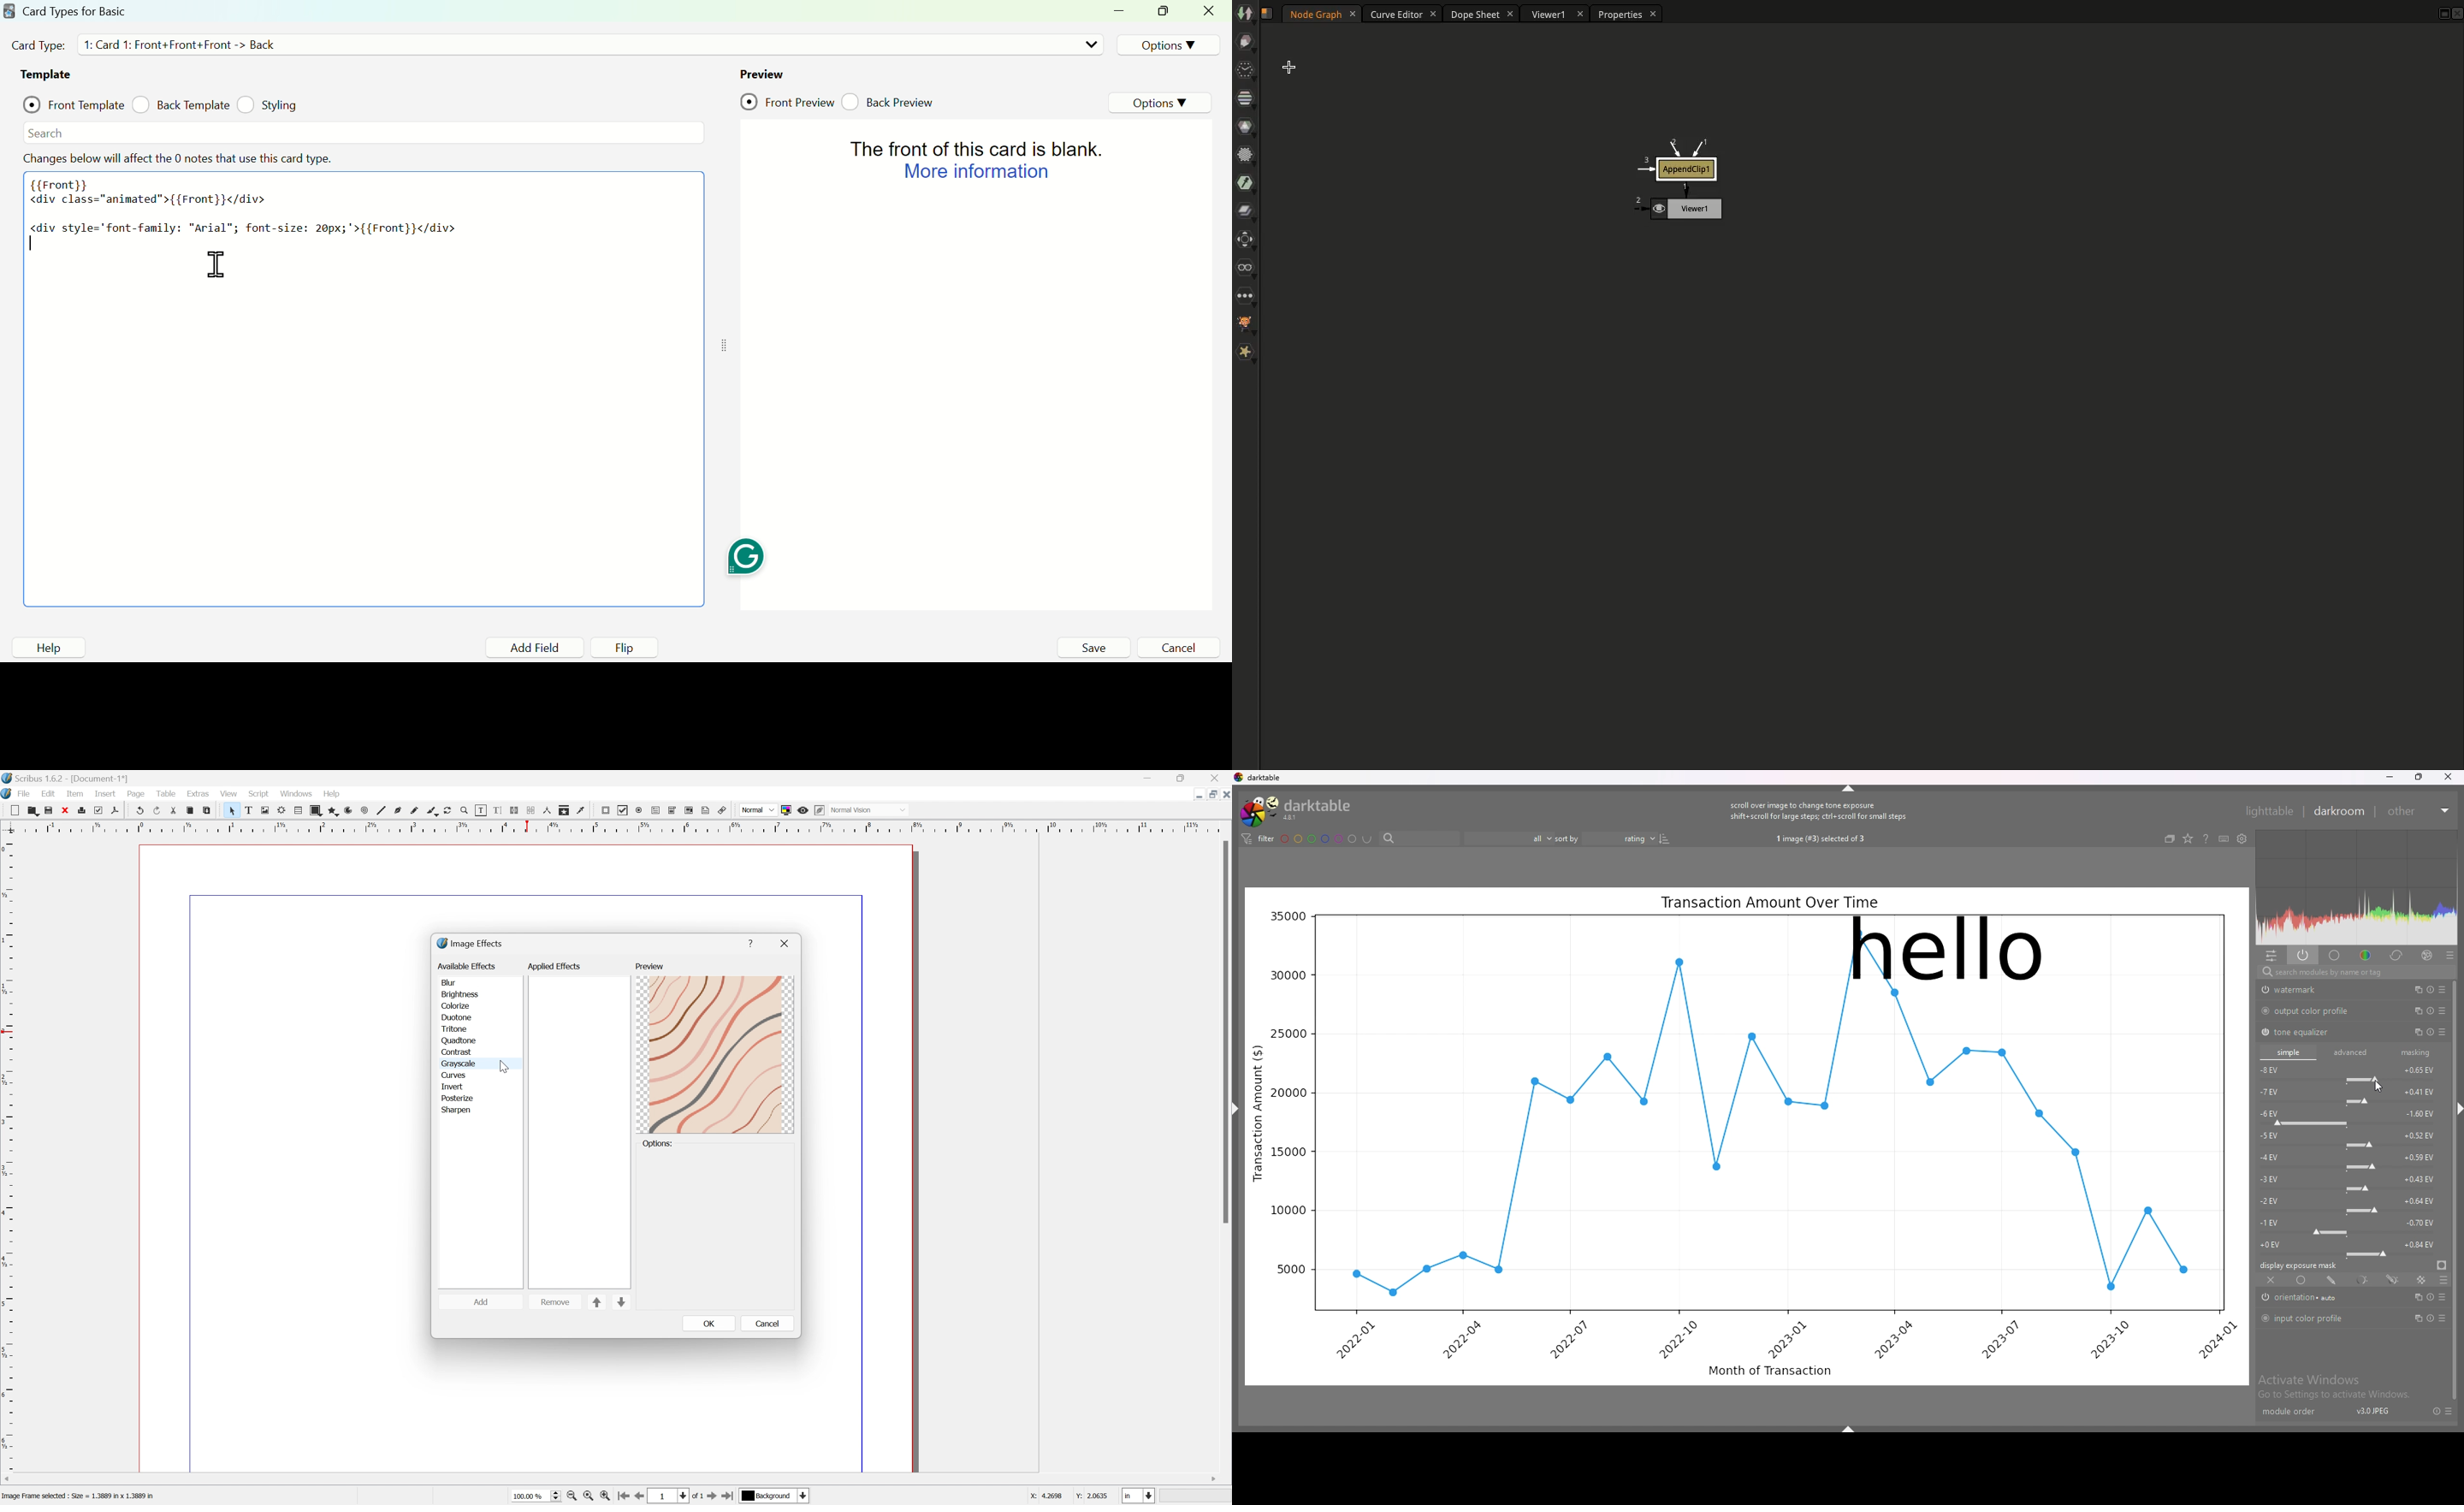 This screenshot has height=1512, width=2464. What do you see at coordinates (1166, 12) in the screenshot?
I see `resize` at bounding box center [1166, 12].